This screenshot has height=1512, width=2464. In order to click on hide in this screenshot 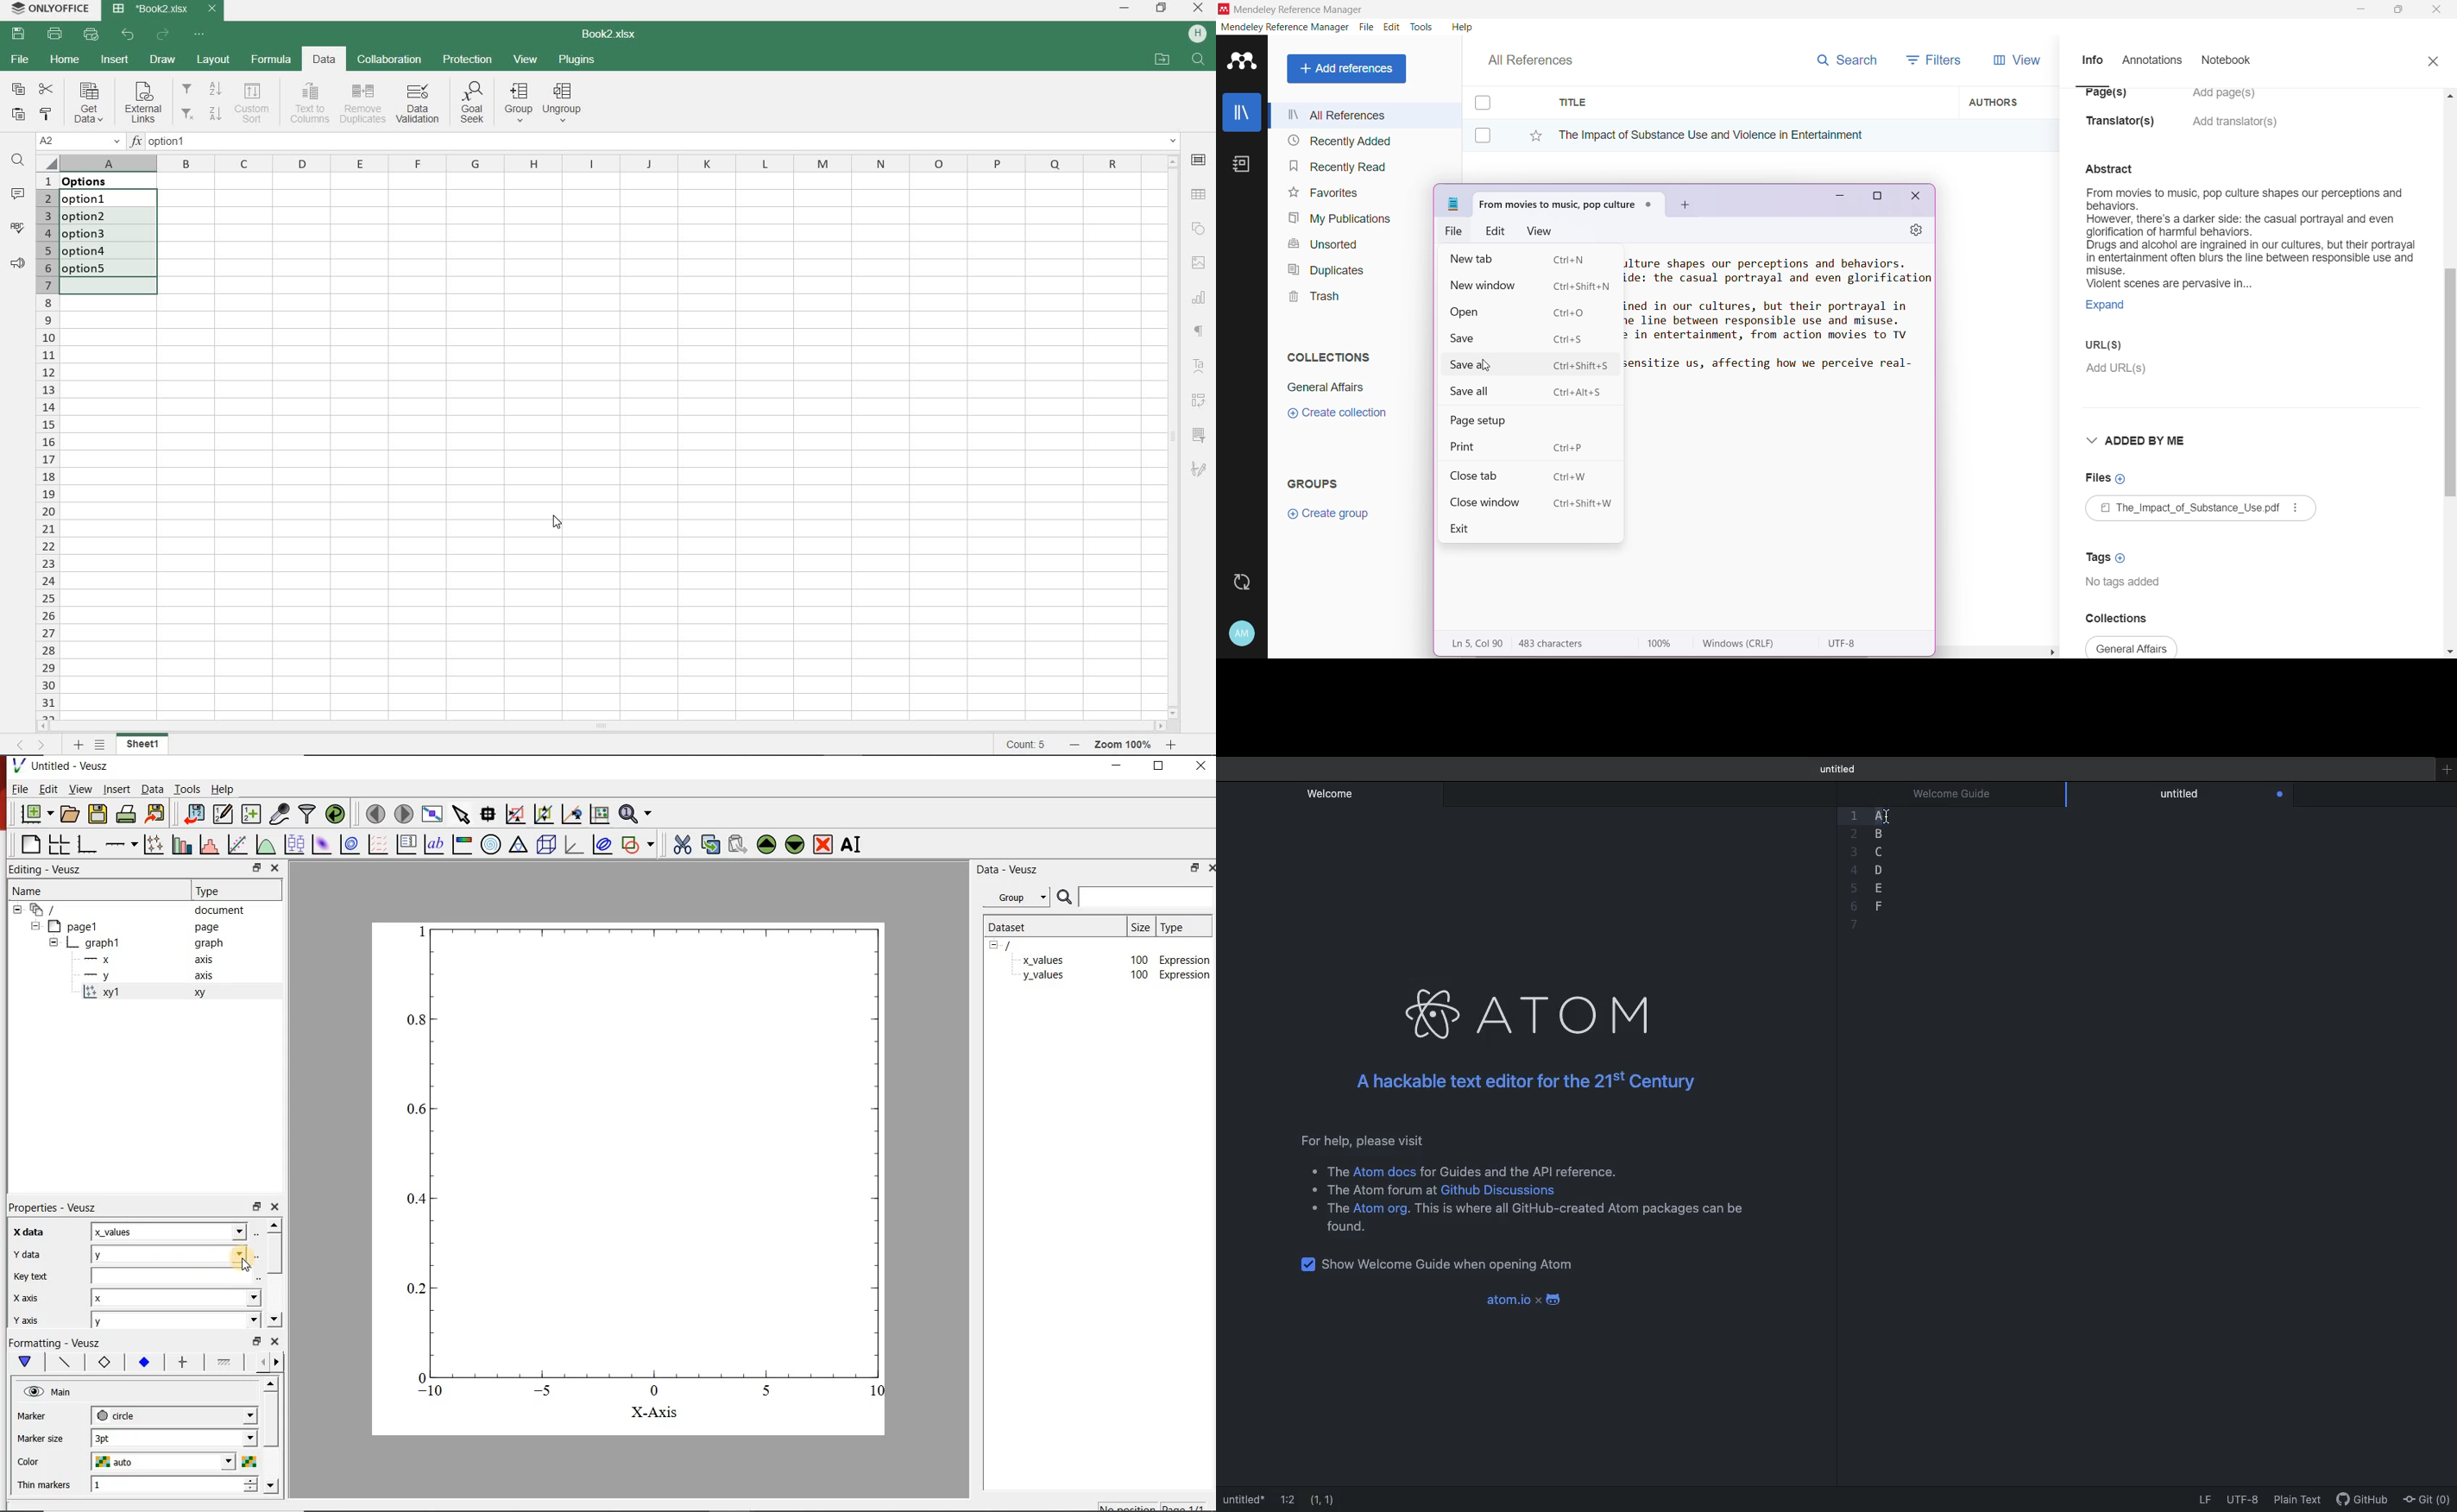, I will do `click(35, 925)`.